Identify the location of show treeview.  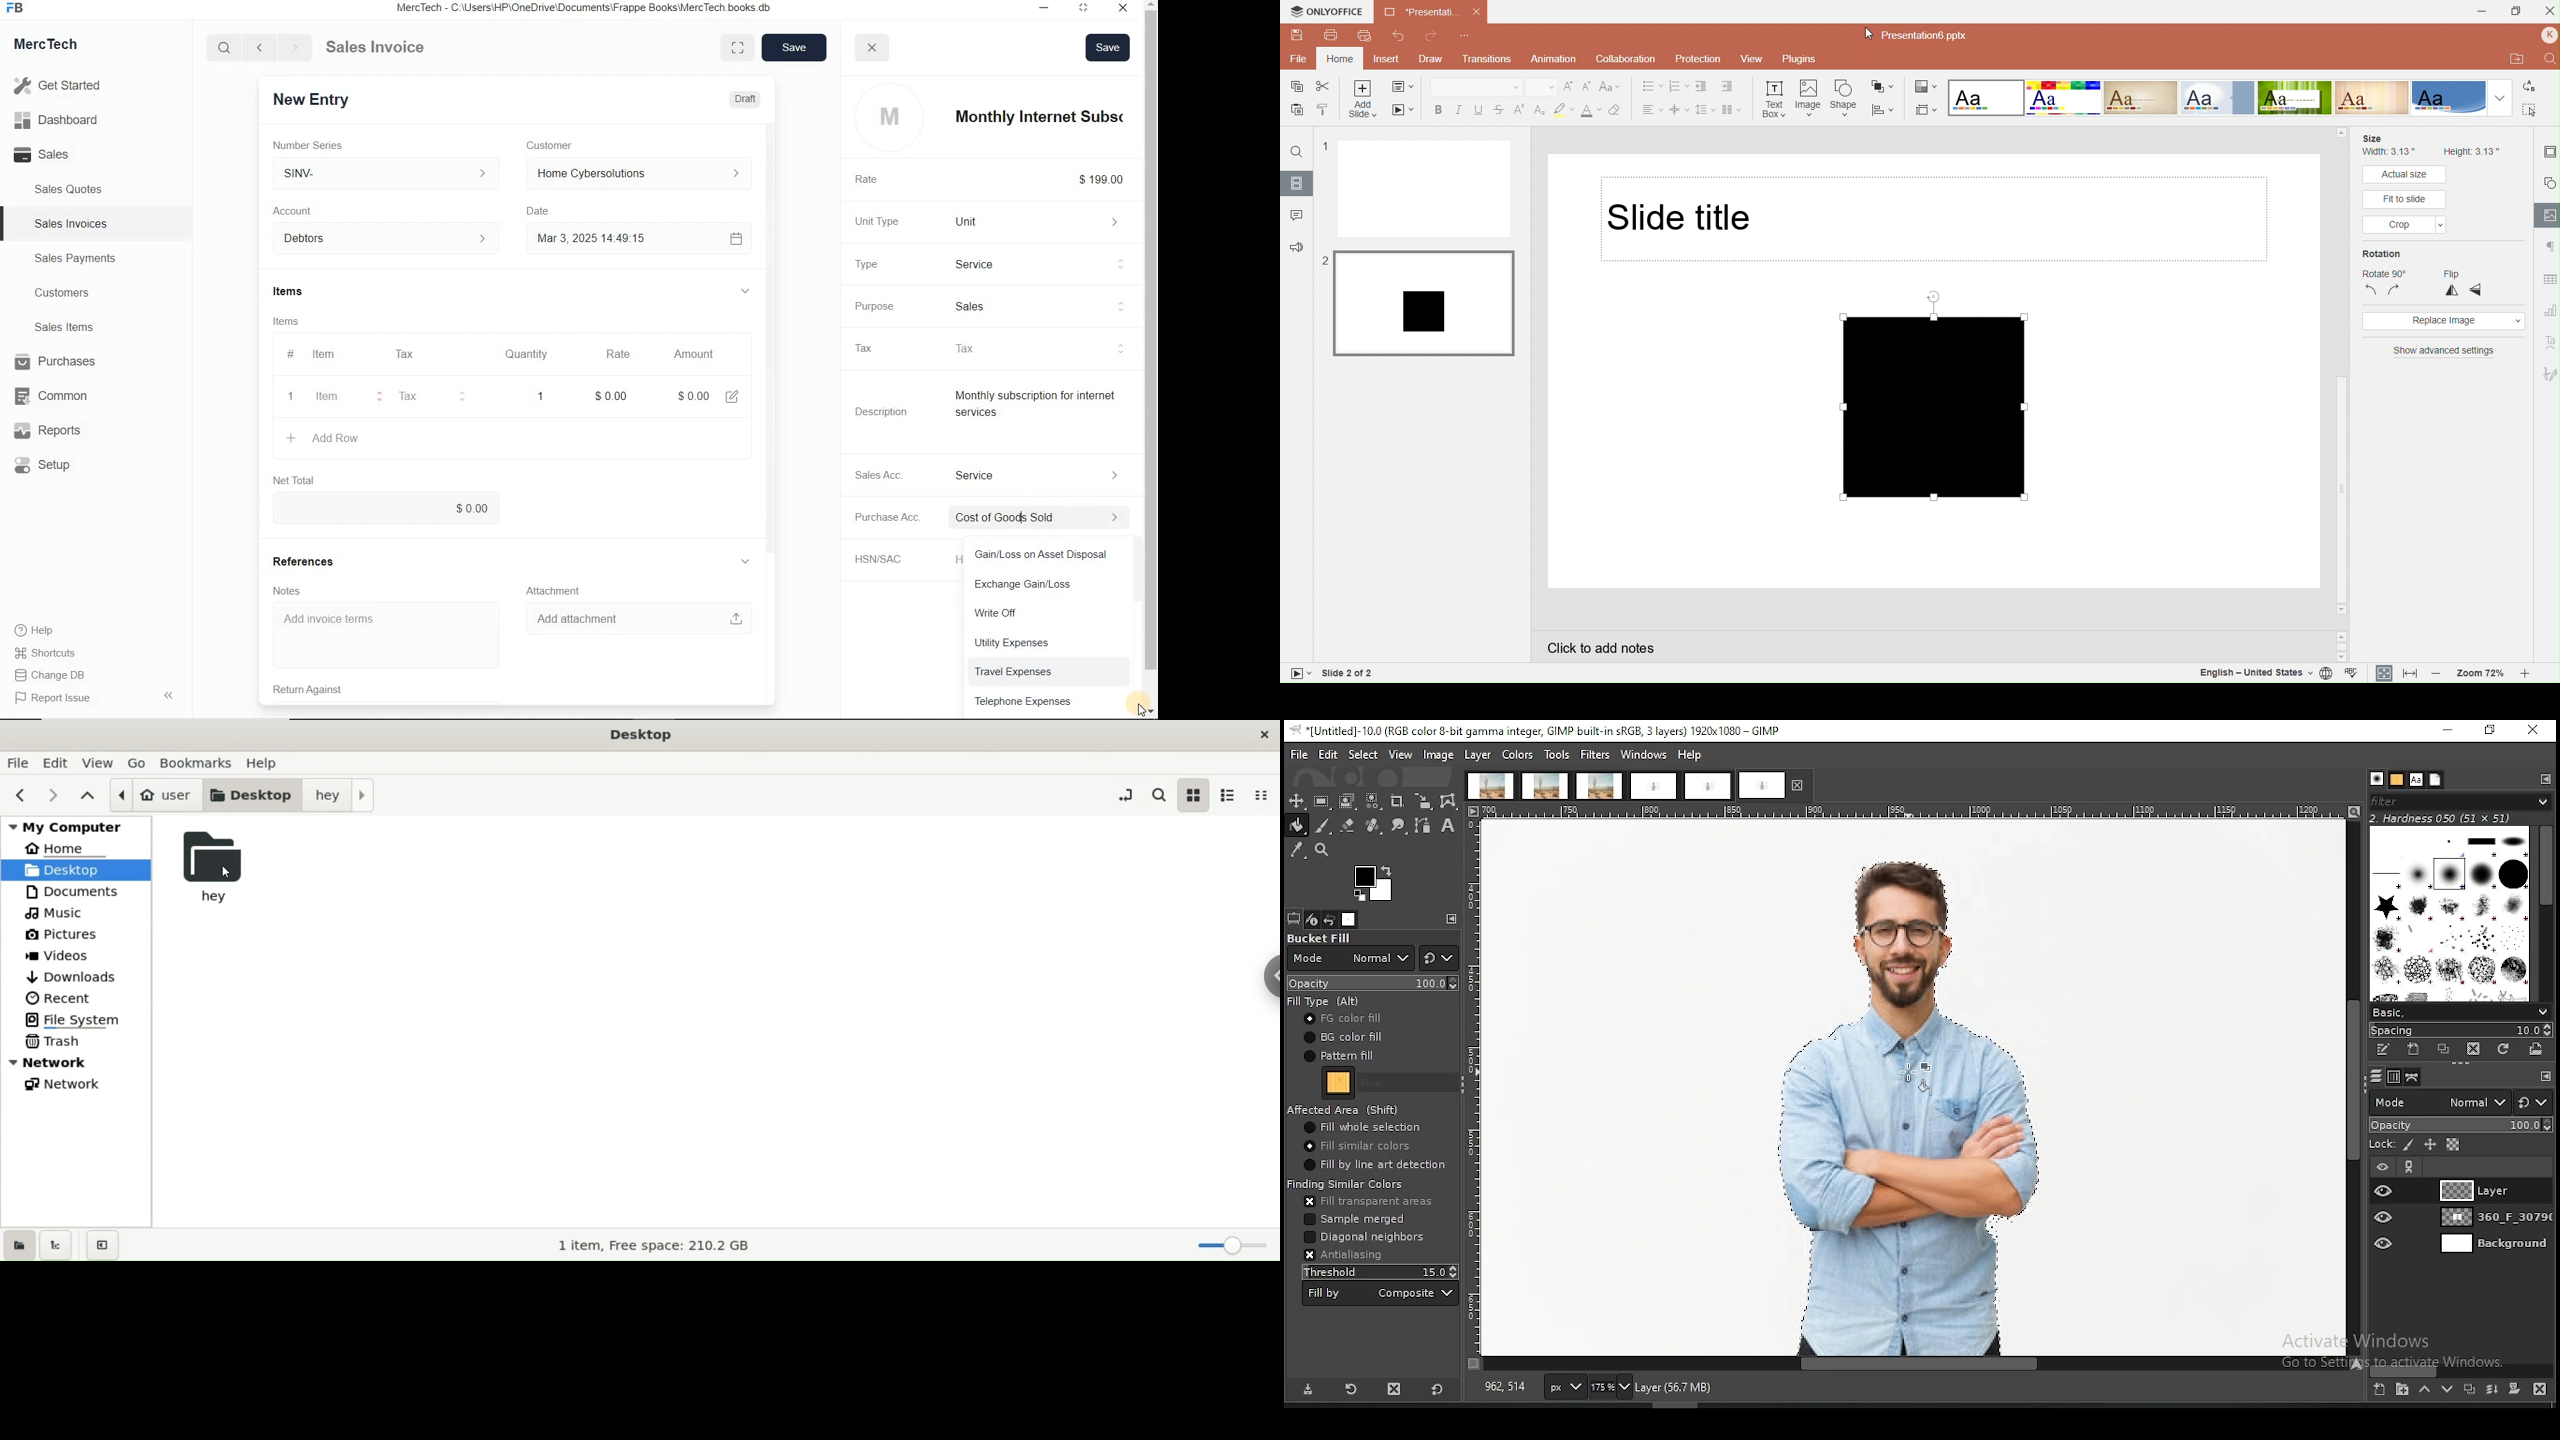
(54, 1247).